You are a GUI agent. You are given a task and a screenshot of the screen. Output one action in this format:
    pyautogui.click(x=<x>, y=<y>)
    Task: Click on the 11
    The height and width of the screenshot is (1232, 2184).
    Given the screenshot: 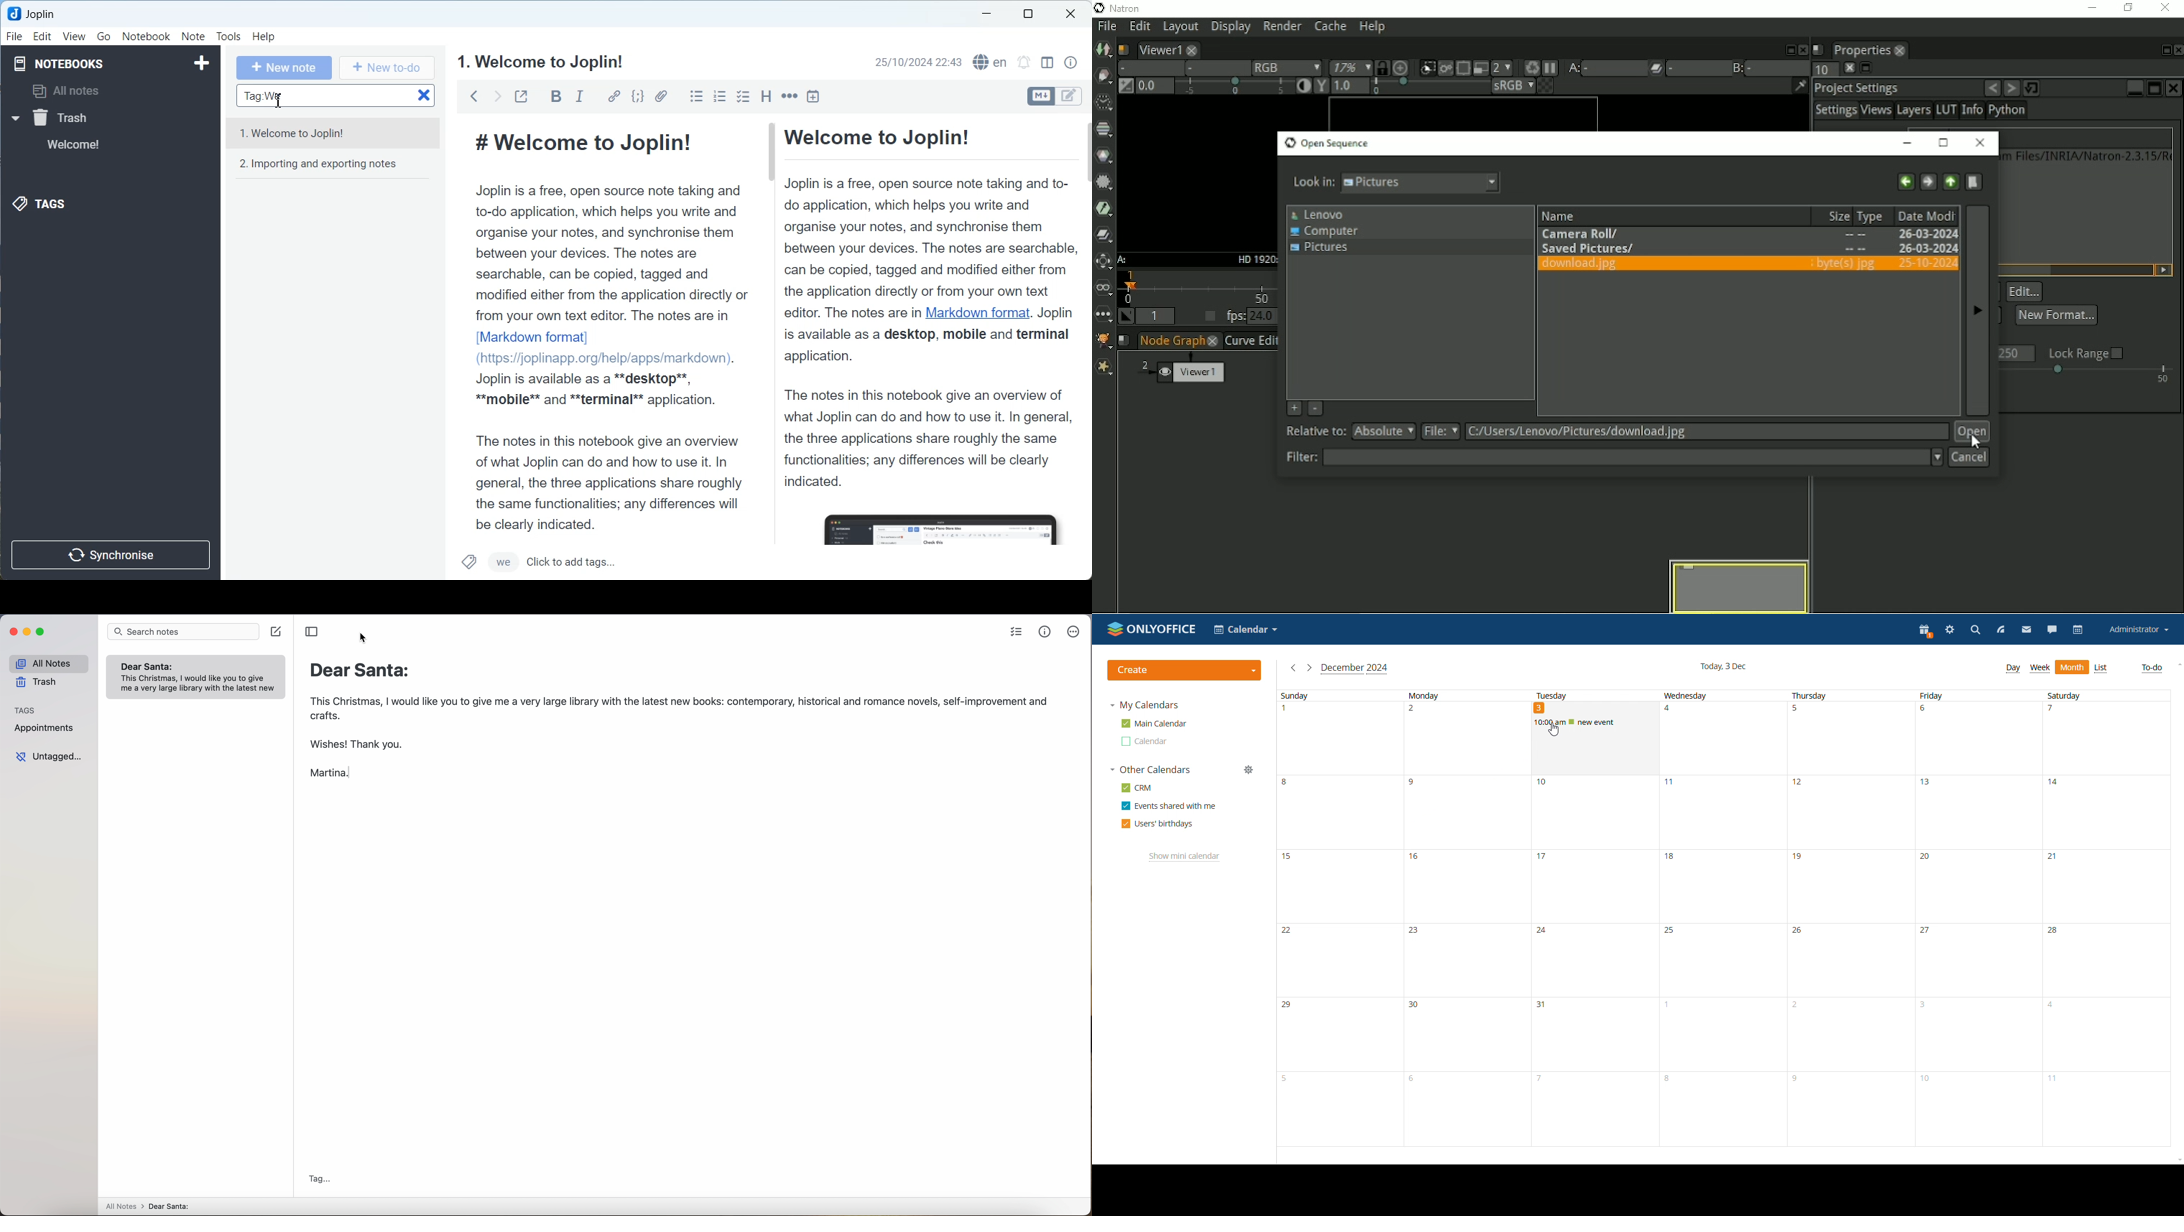 What is the action you would take?
    pyautogui.click(x=1722, y=812)
    